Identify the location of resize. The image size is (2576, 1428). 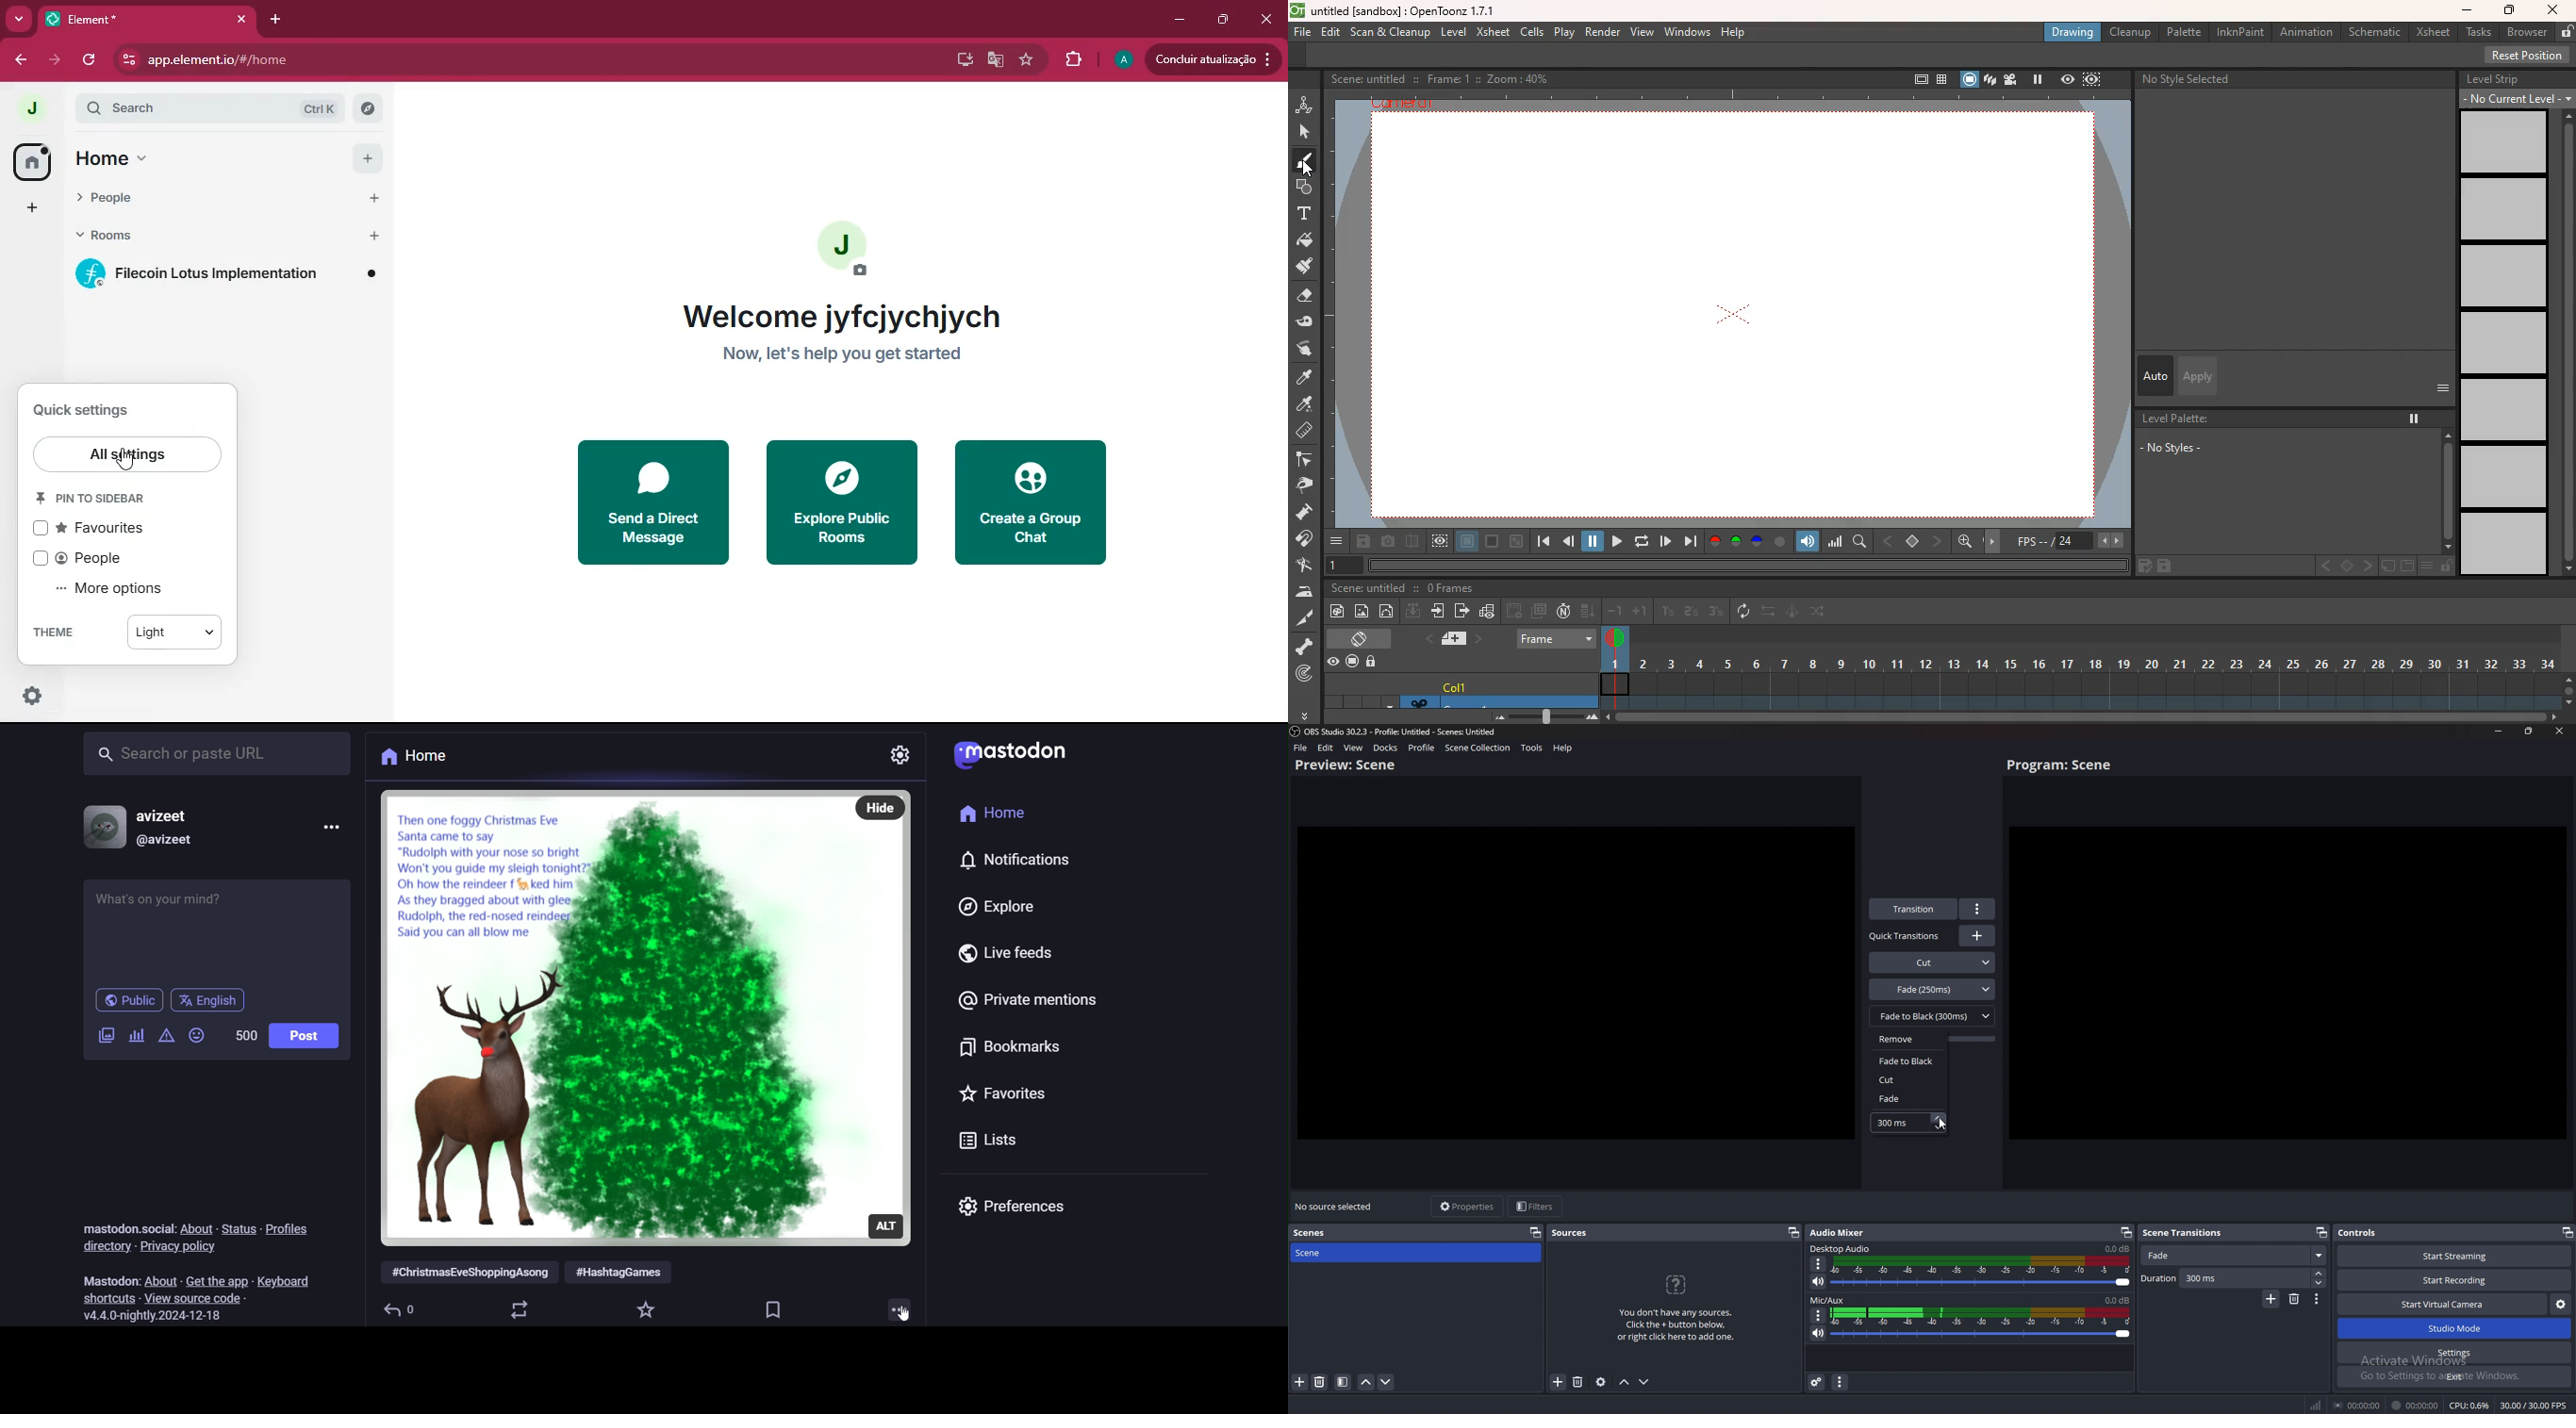
(2529, 731).